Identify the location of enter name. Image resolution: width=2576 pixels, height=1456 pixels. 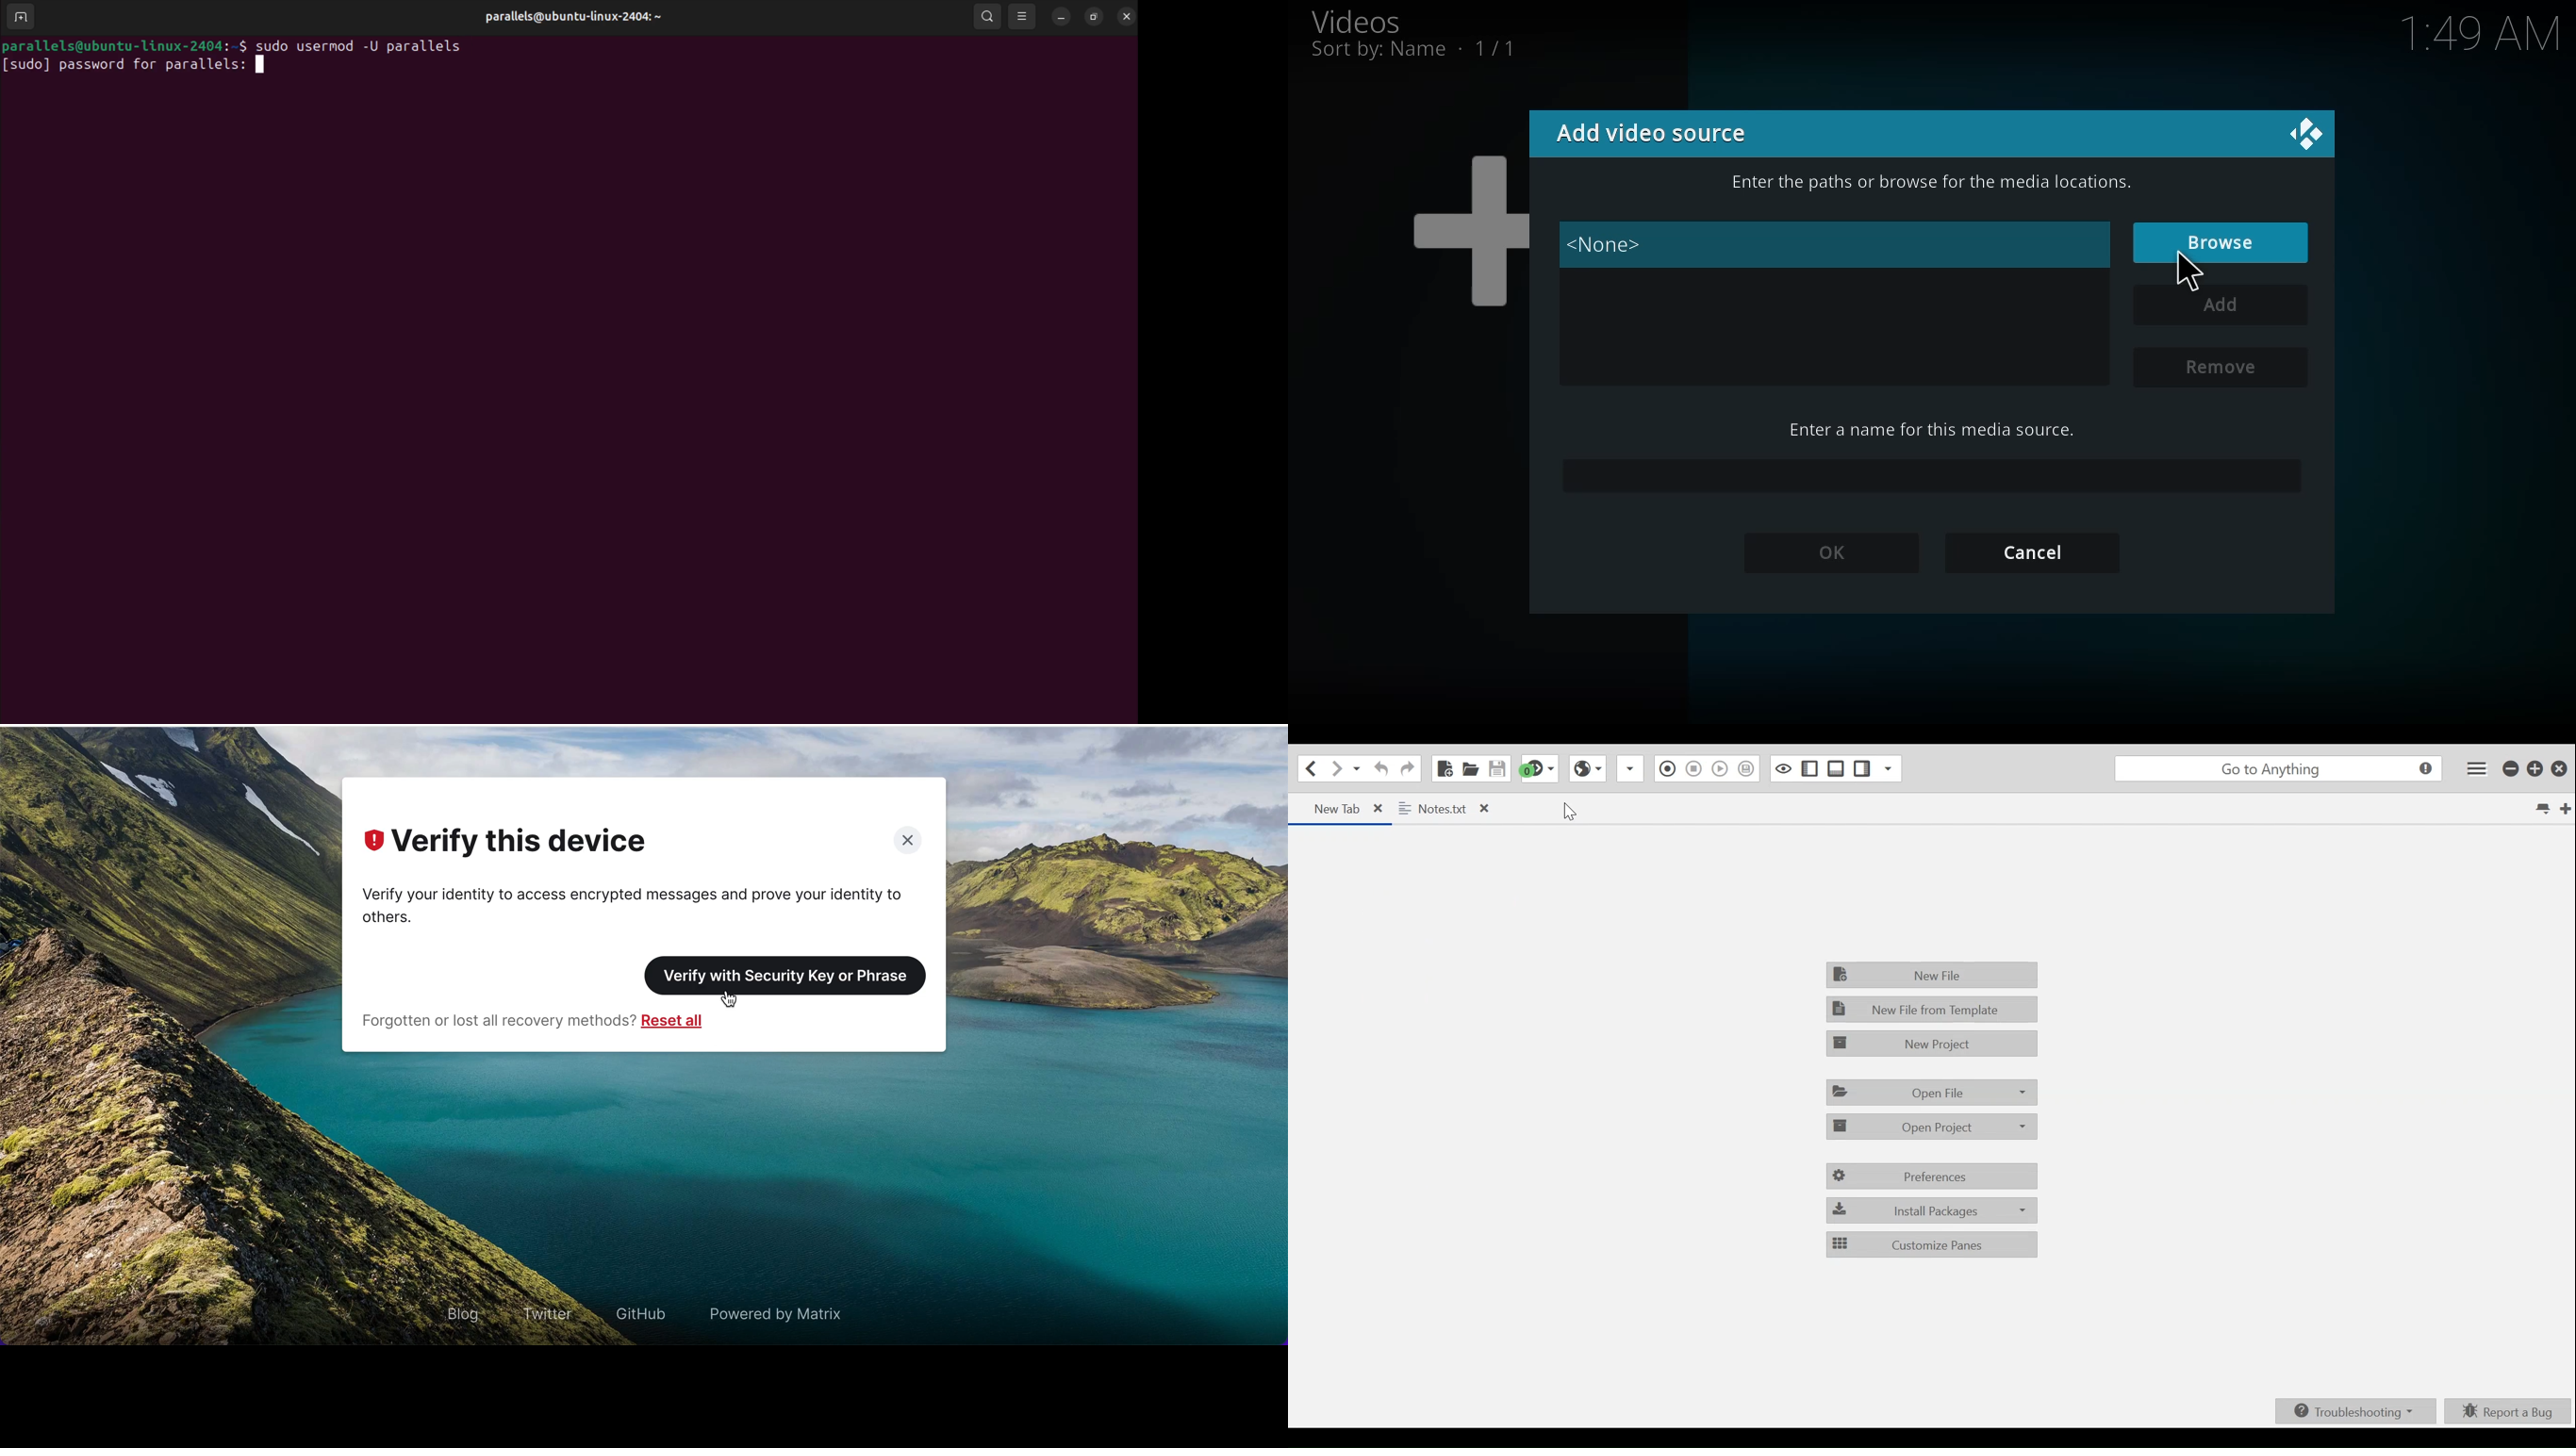
(1929, 430).